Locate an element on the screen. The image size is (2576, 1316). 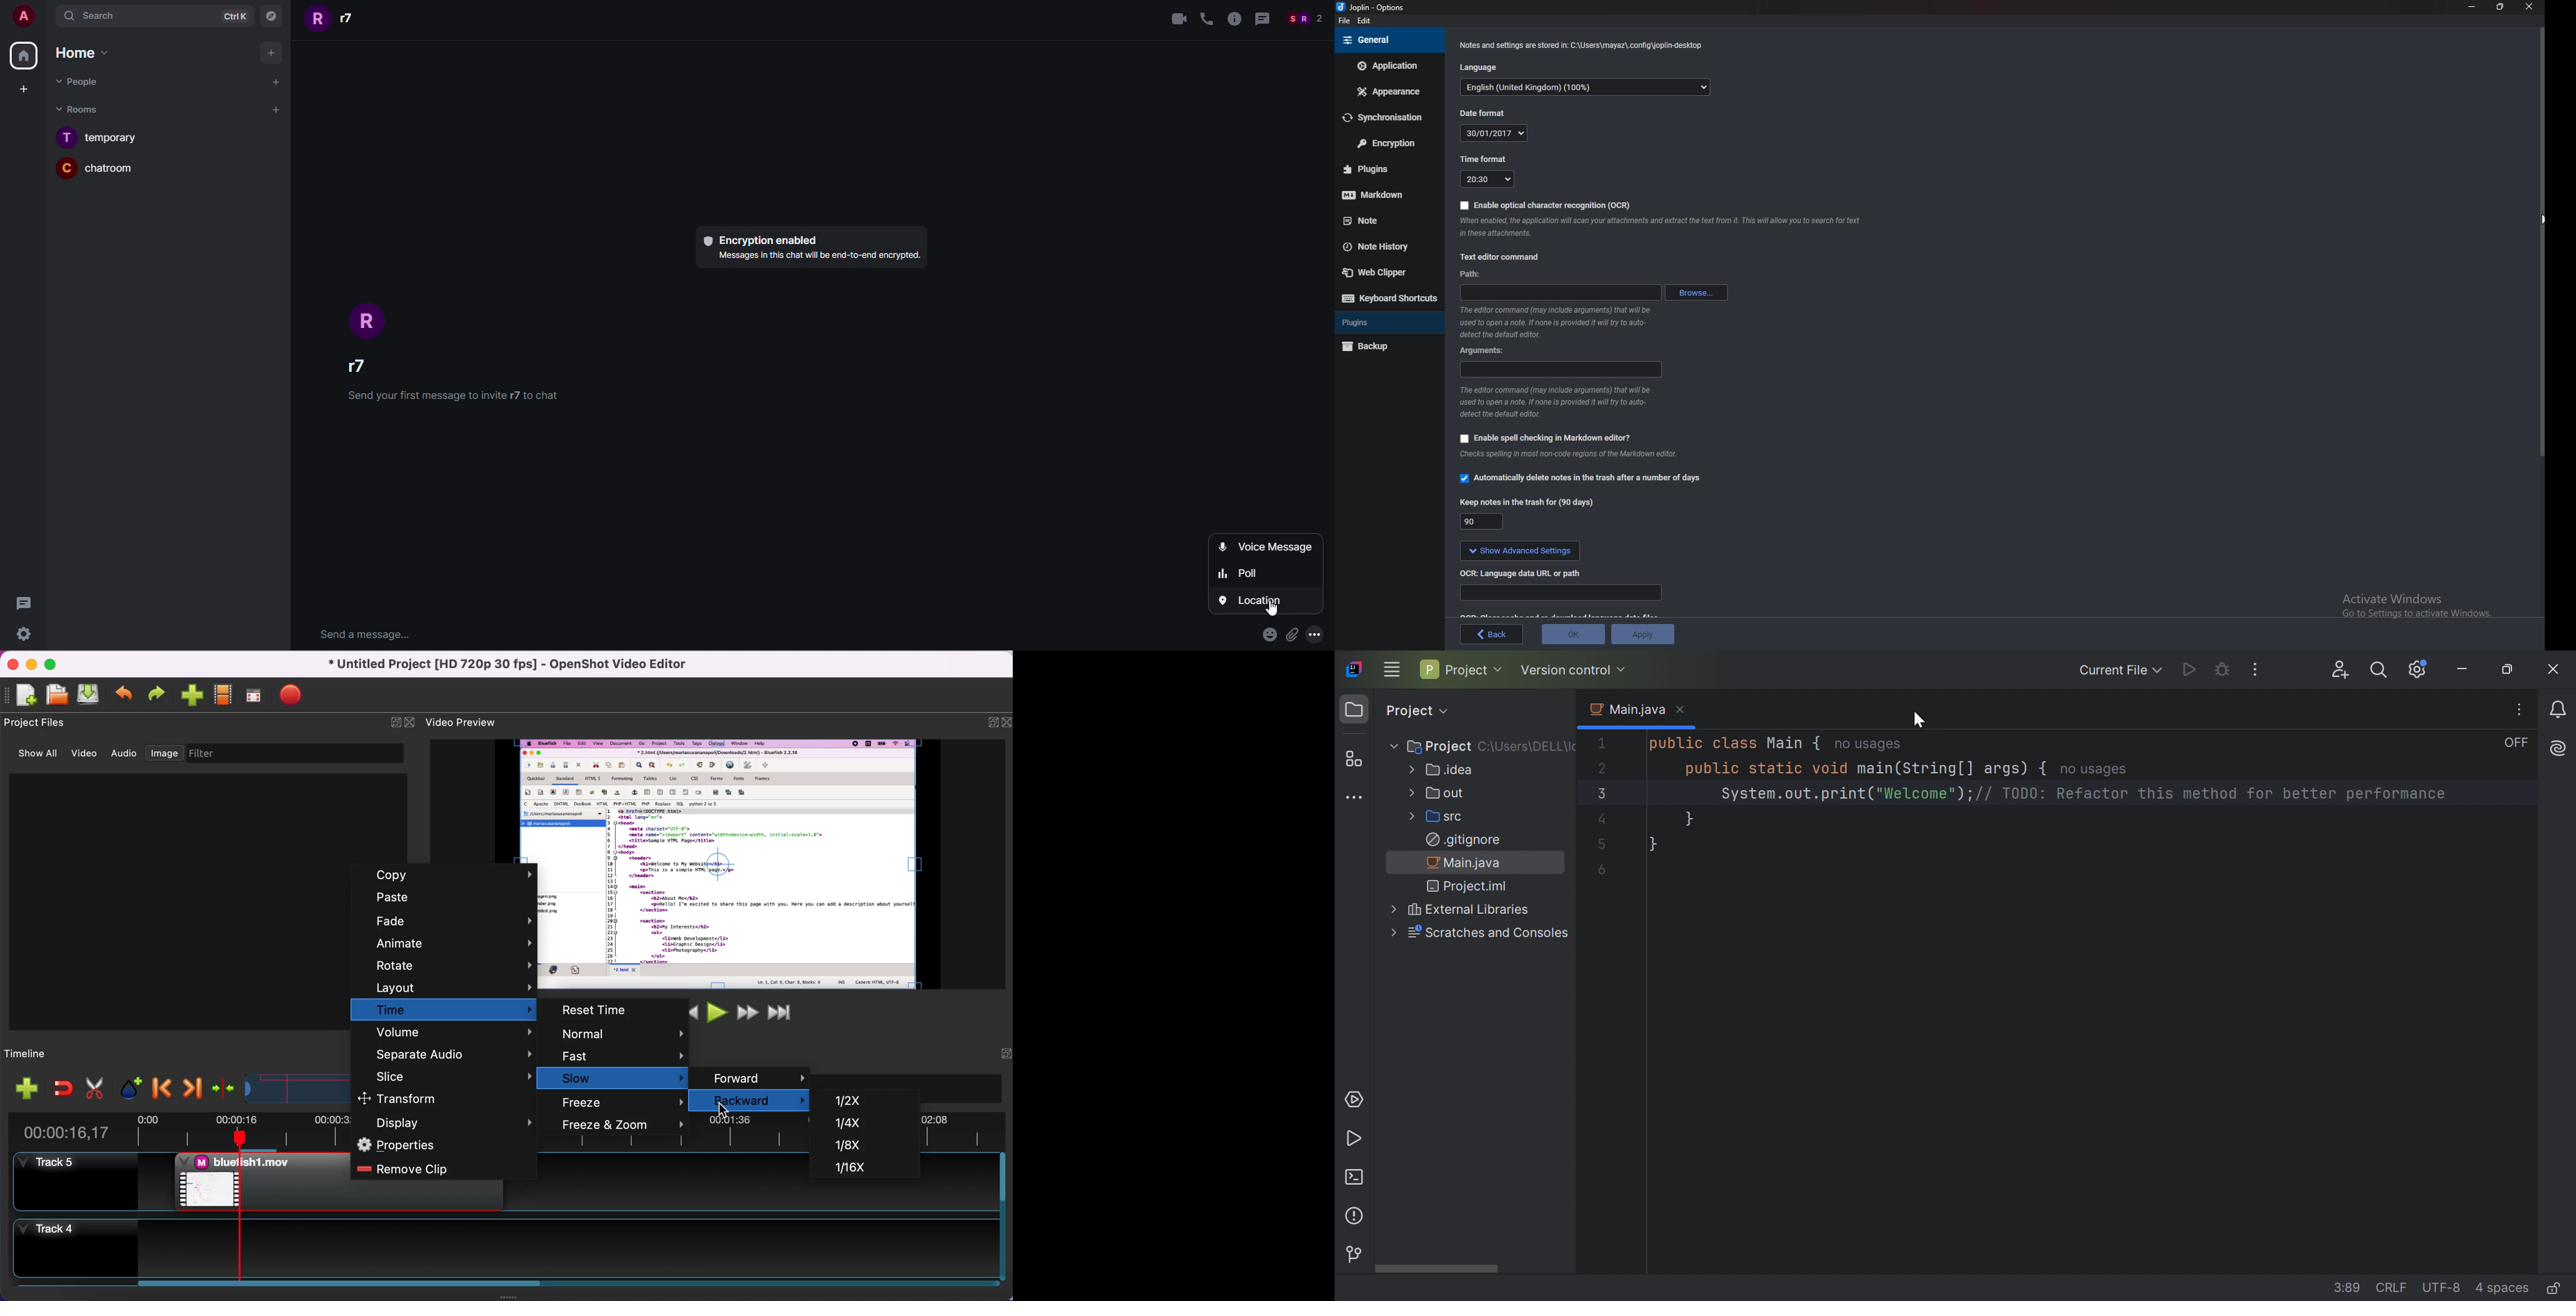
Minimize is located at coordinates (2466, 670).